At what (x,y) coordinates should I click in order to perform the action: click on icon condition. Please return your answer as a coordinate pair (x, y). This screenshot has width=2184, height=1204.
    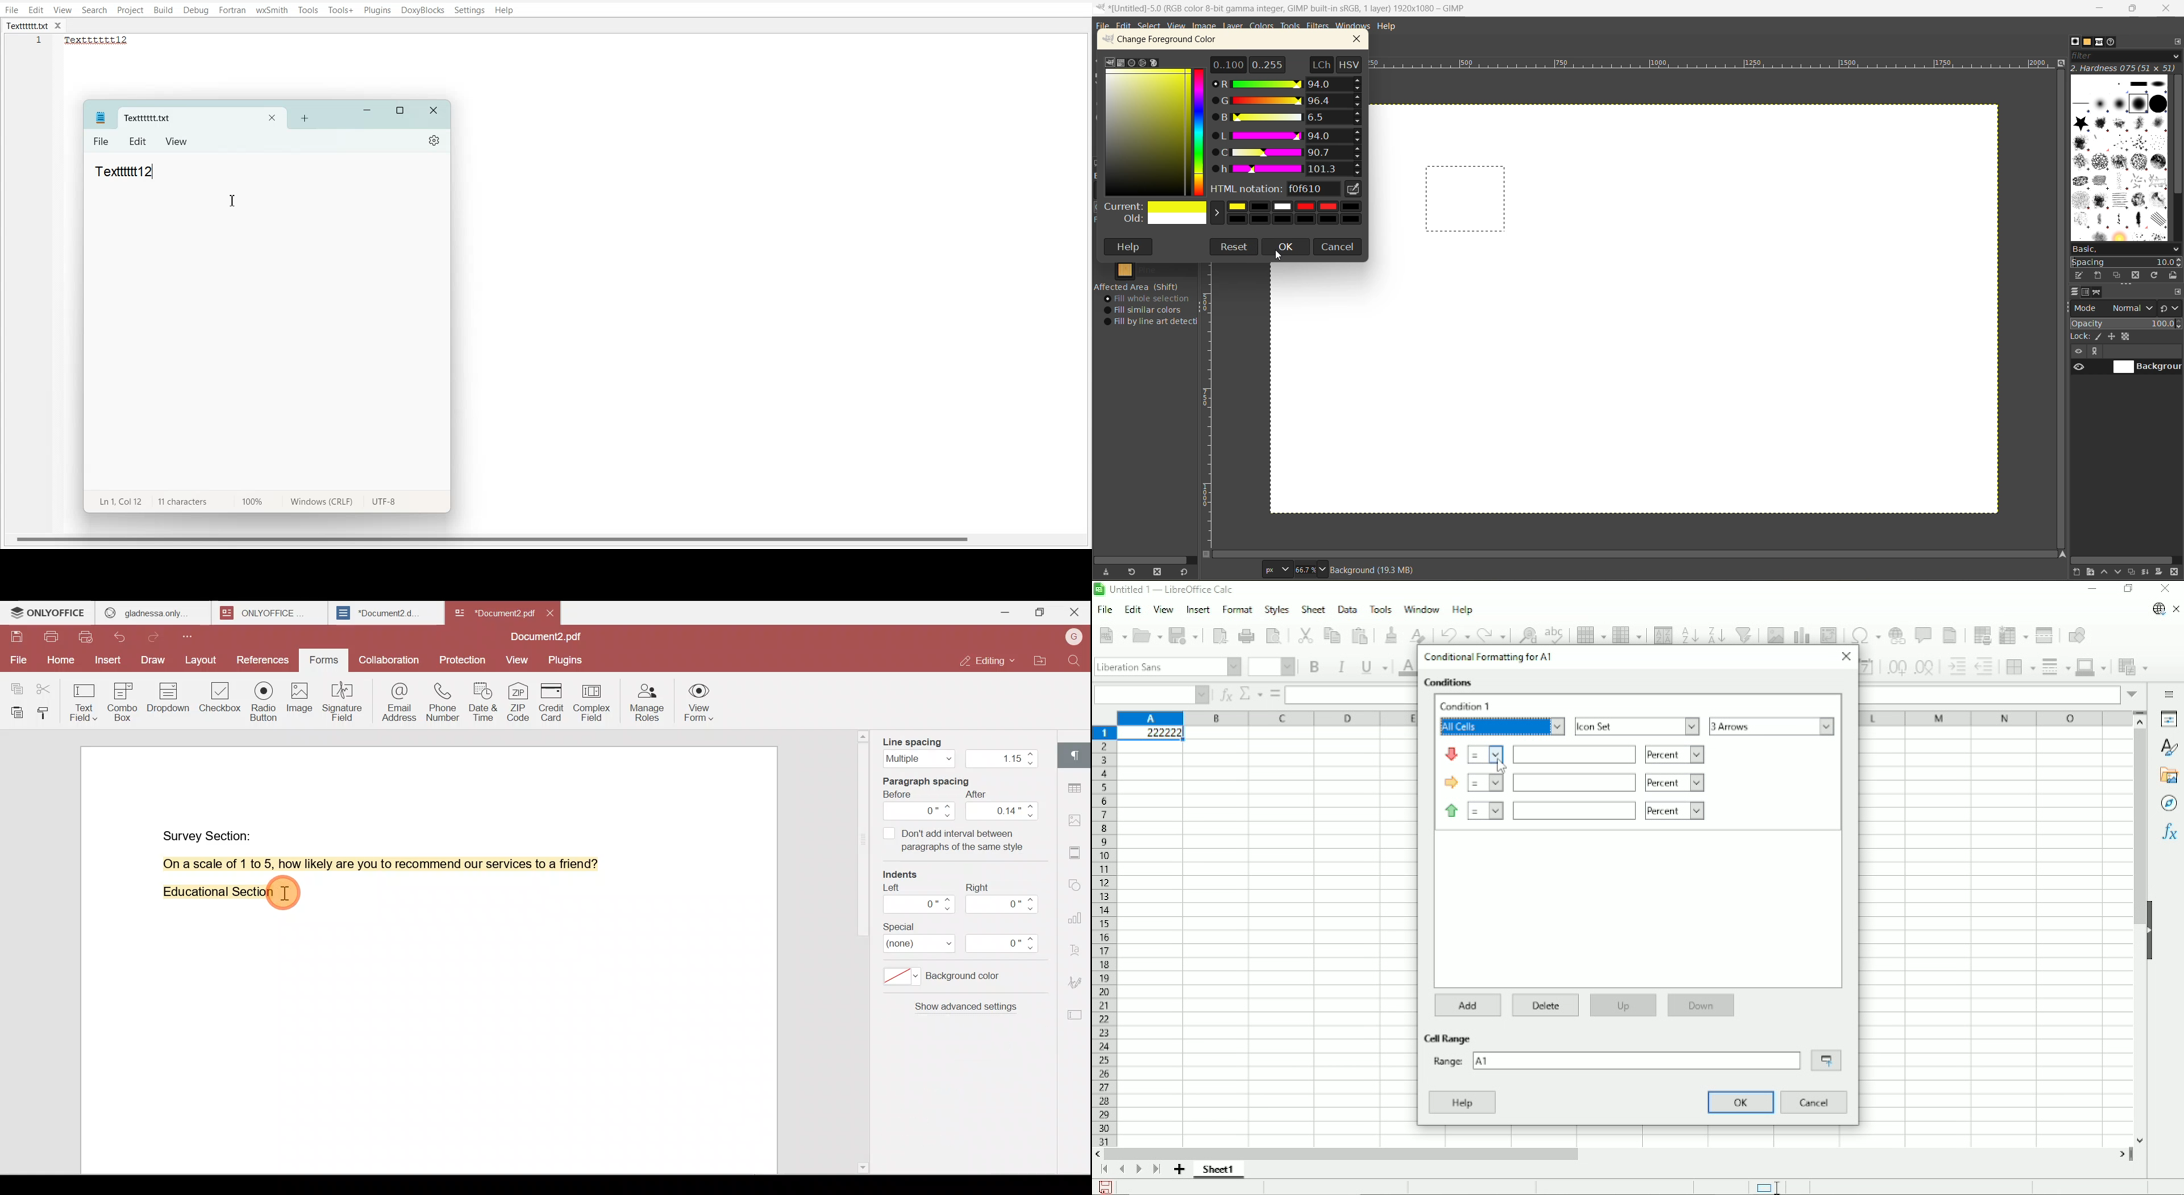
    Looking at the image, I should click on (1539, 754).